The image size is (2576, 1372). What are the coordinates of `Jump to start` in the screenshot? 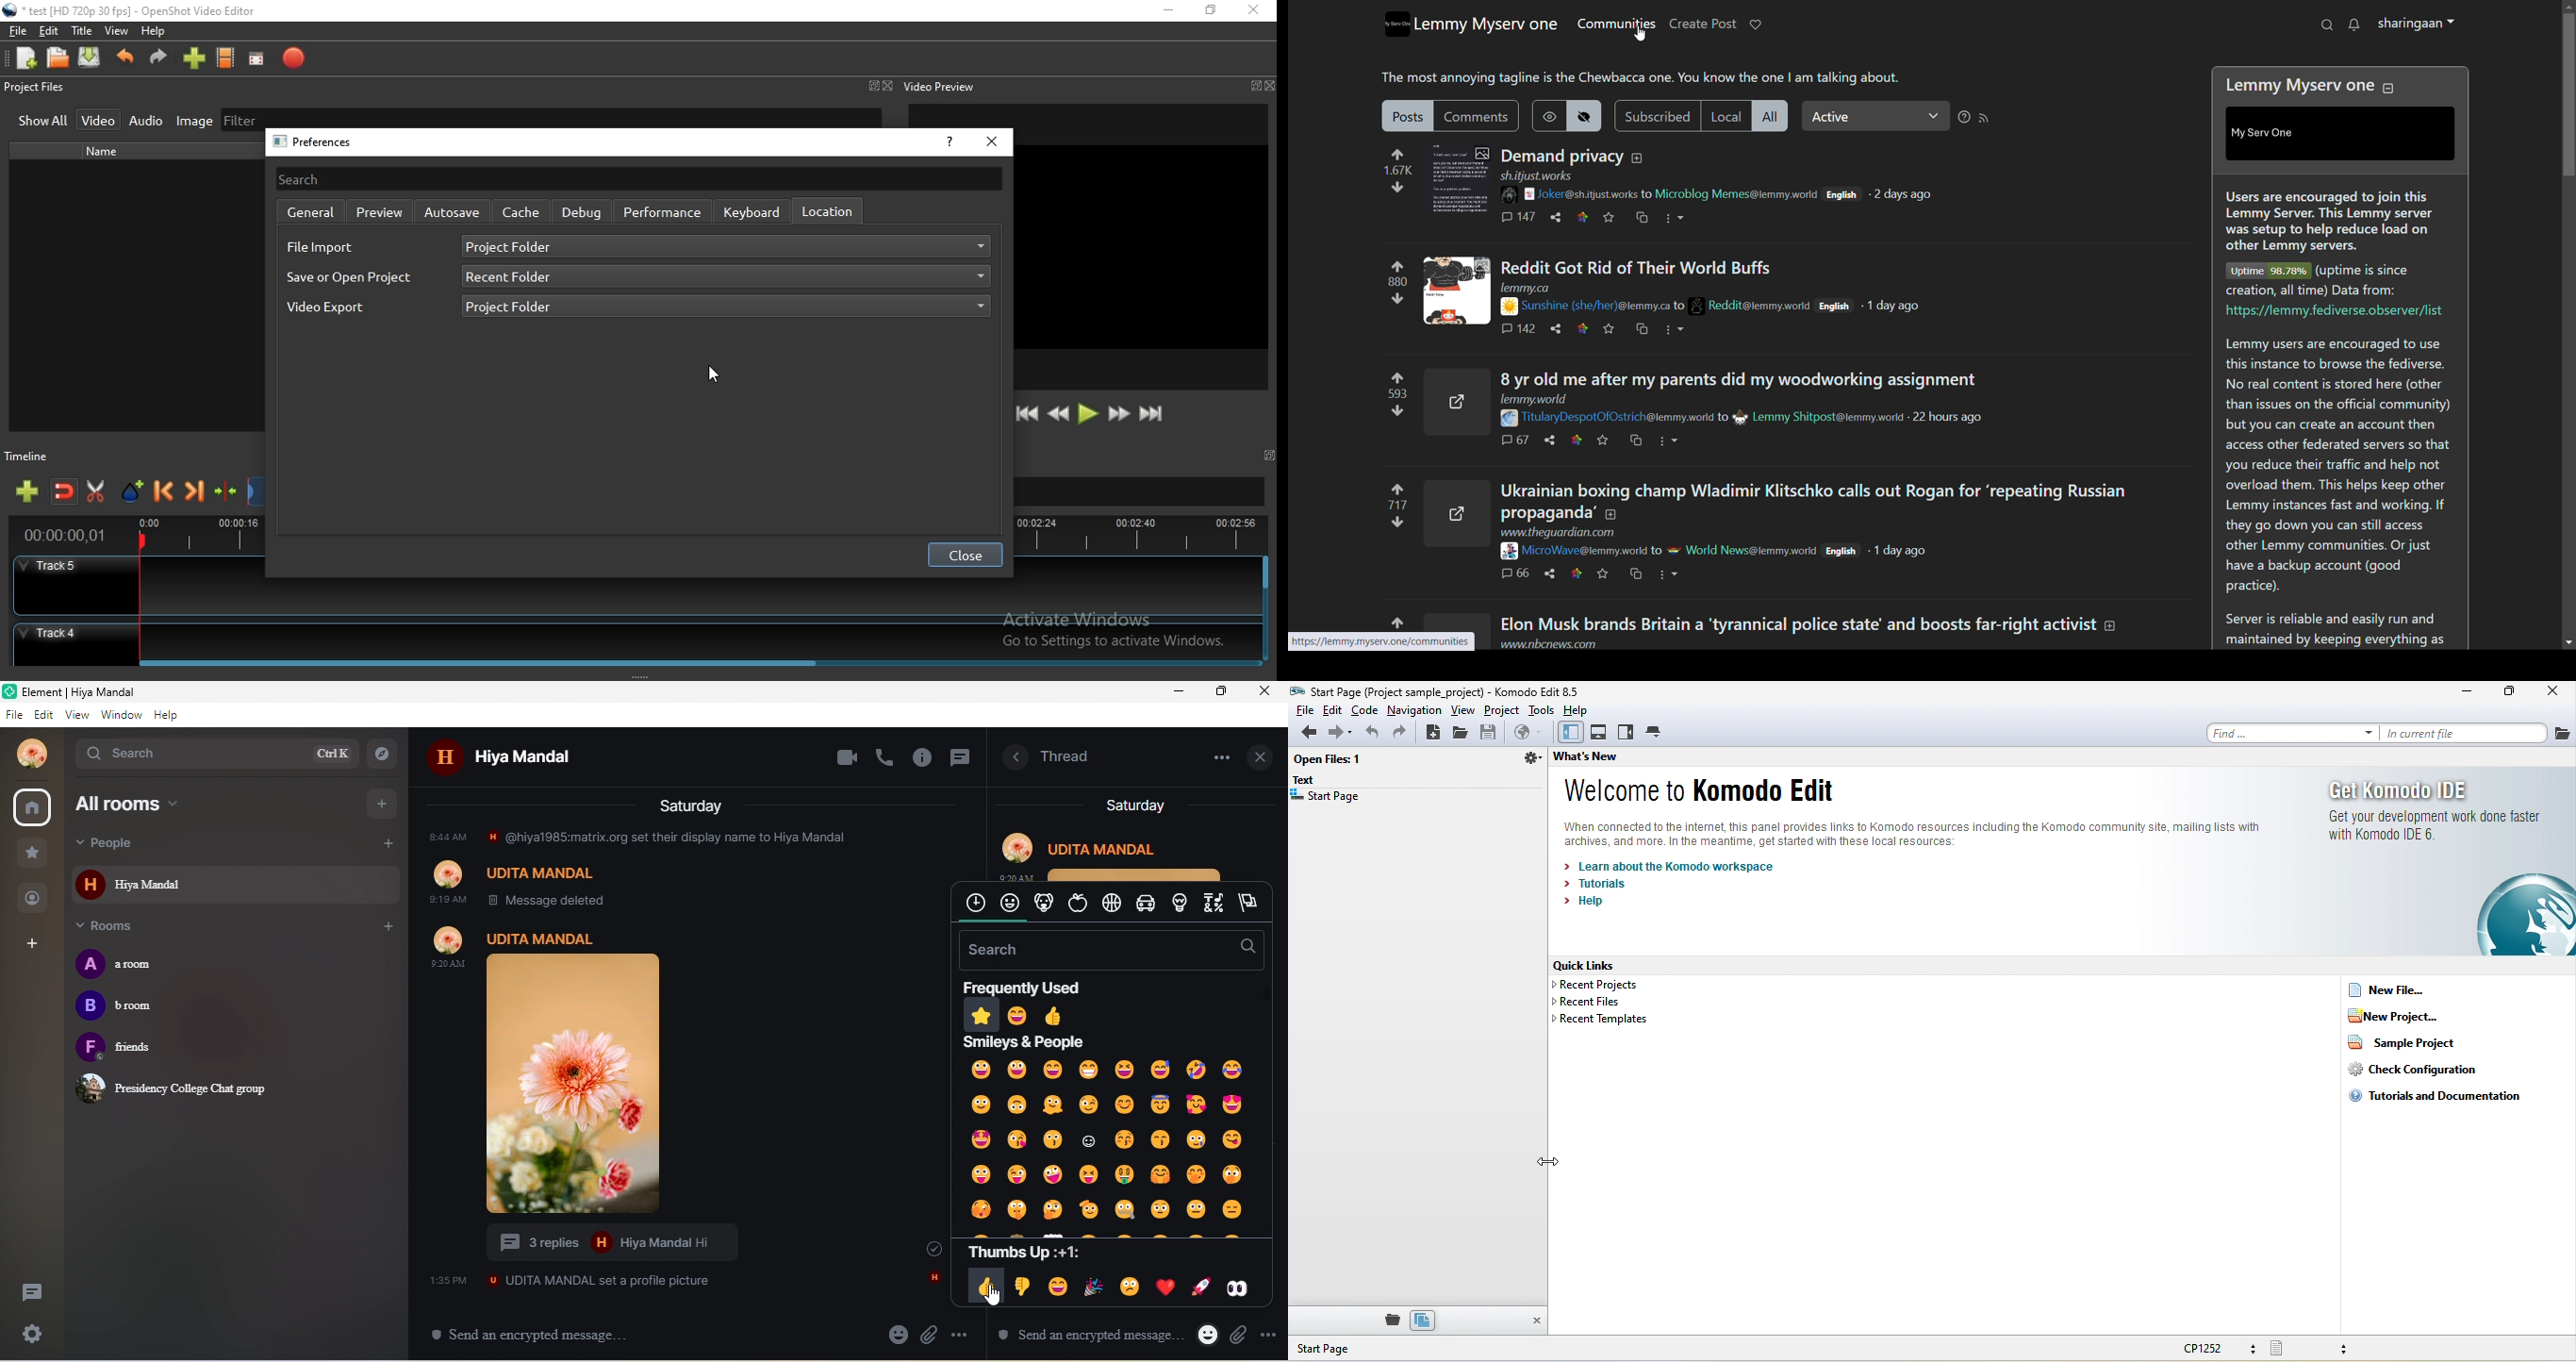 It's located at (1028, 414).